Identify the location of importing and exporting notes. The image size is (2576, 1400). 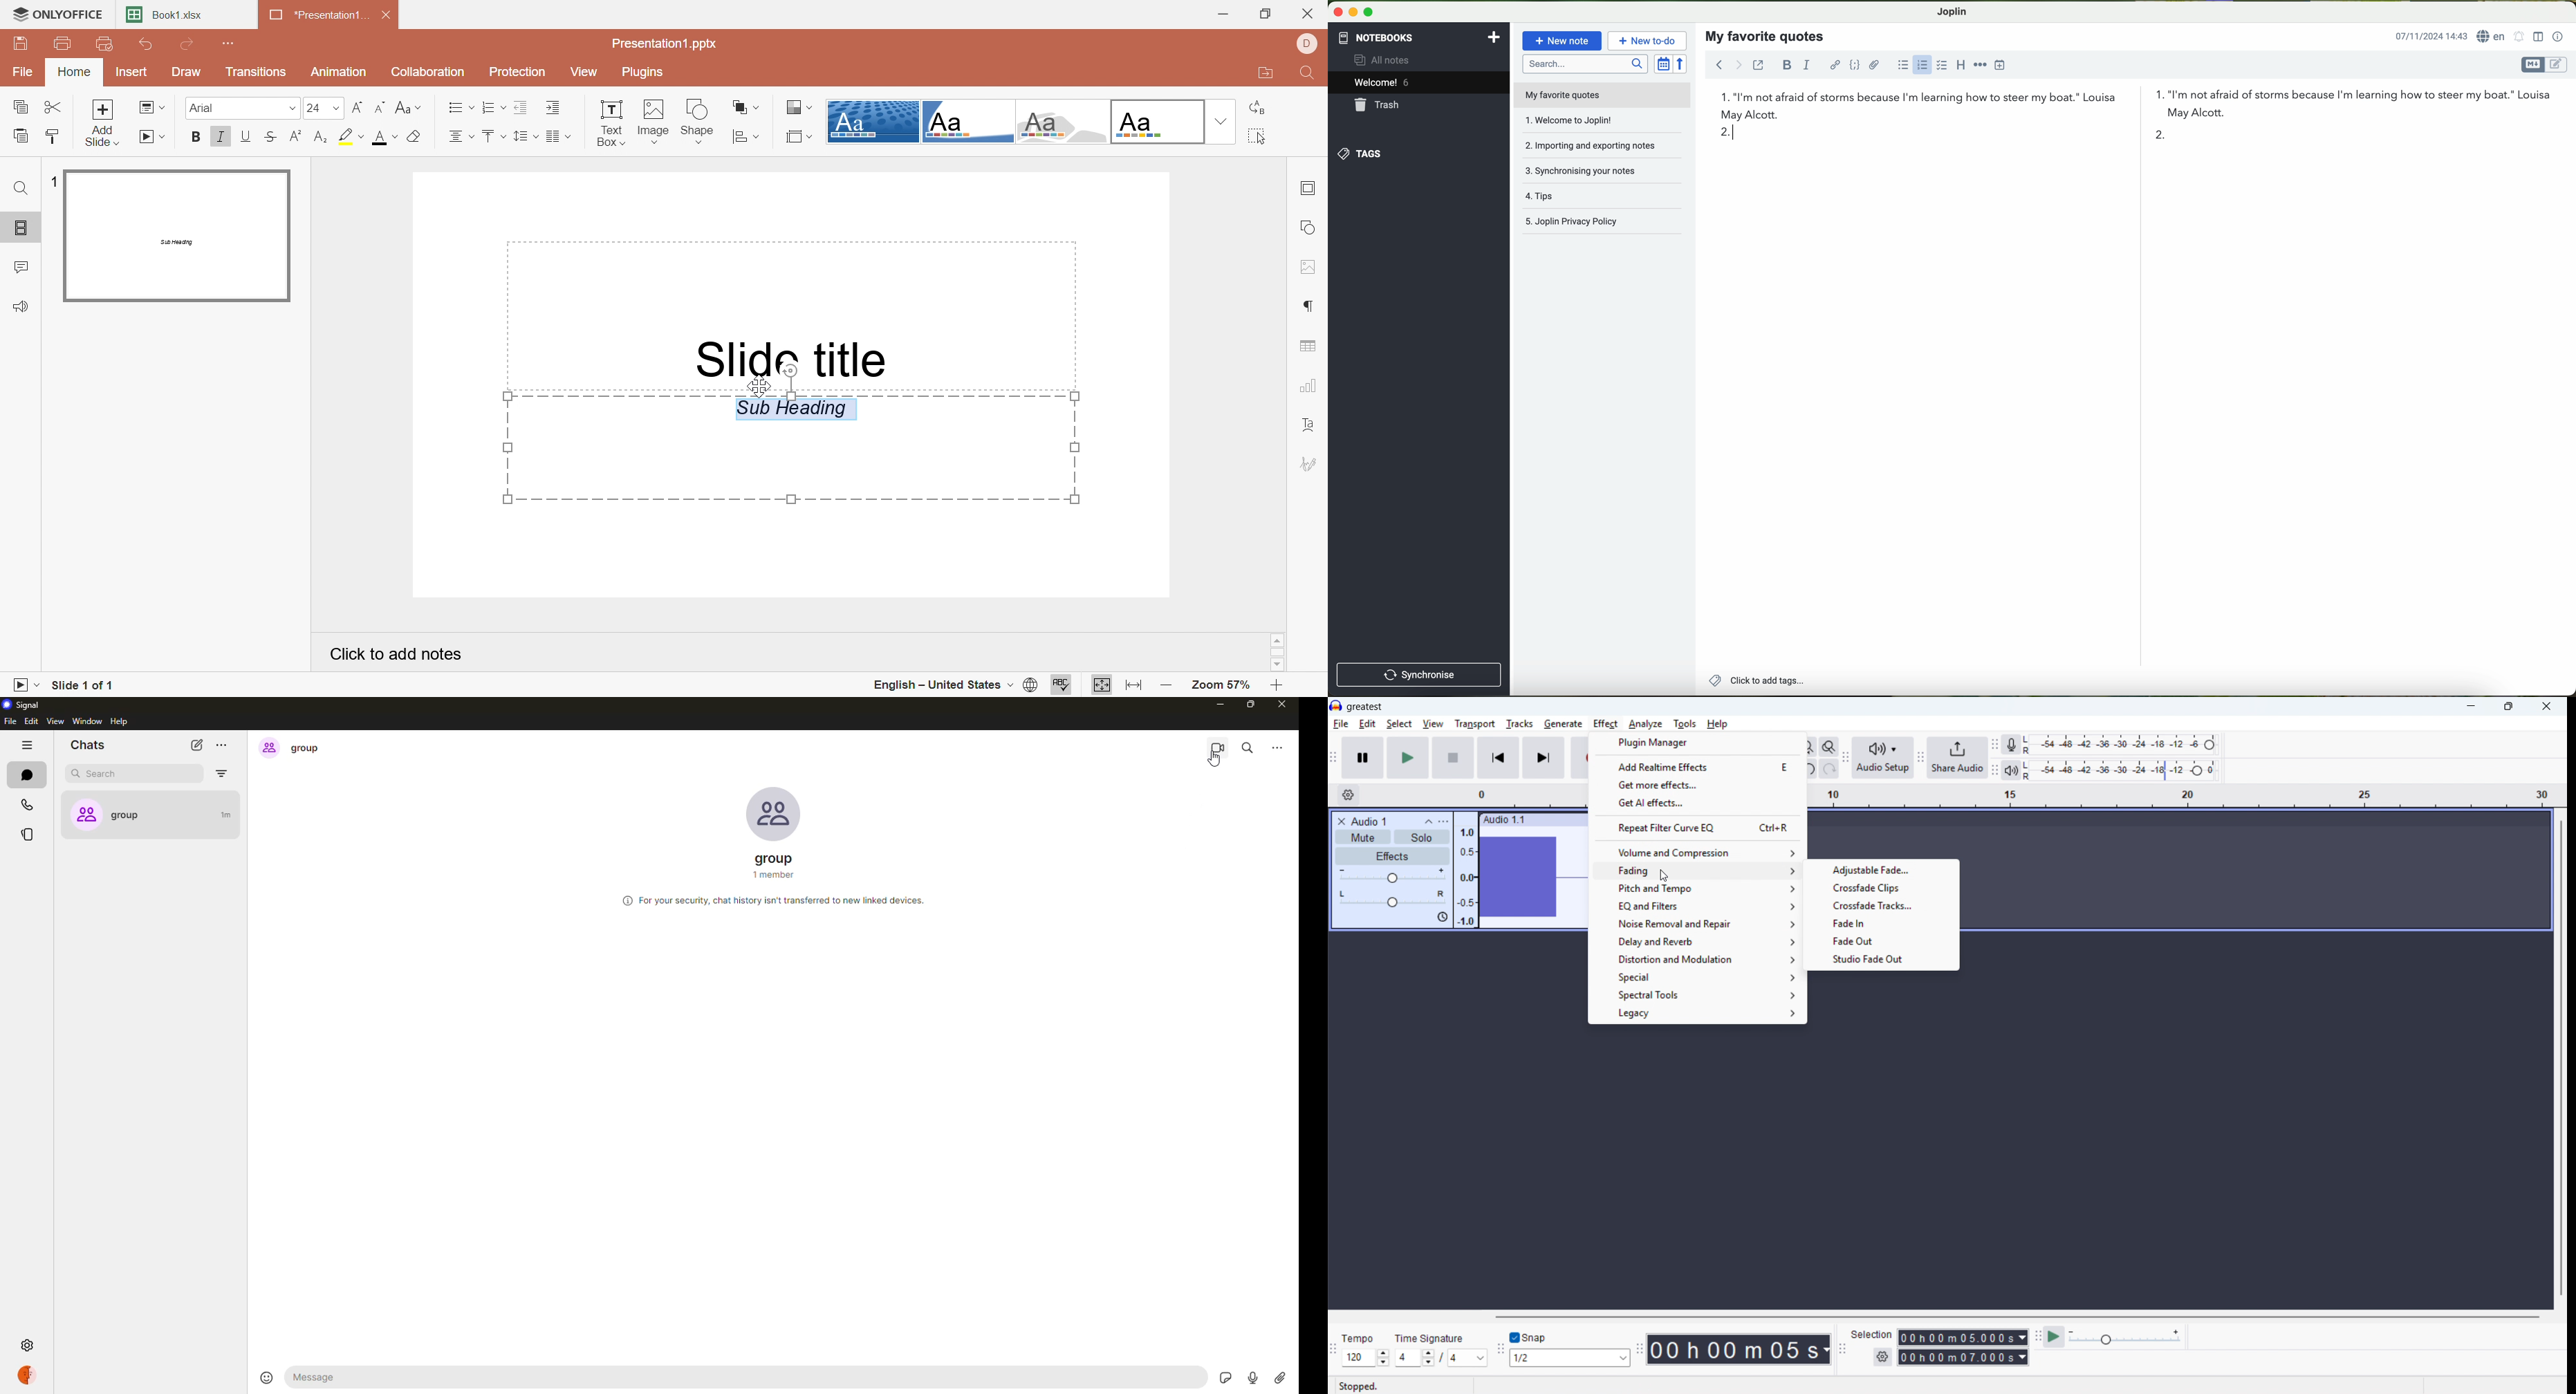
(1601, 145).